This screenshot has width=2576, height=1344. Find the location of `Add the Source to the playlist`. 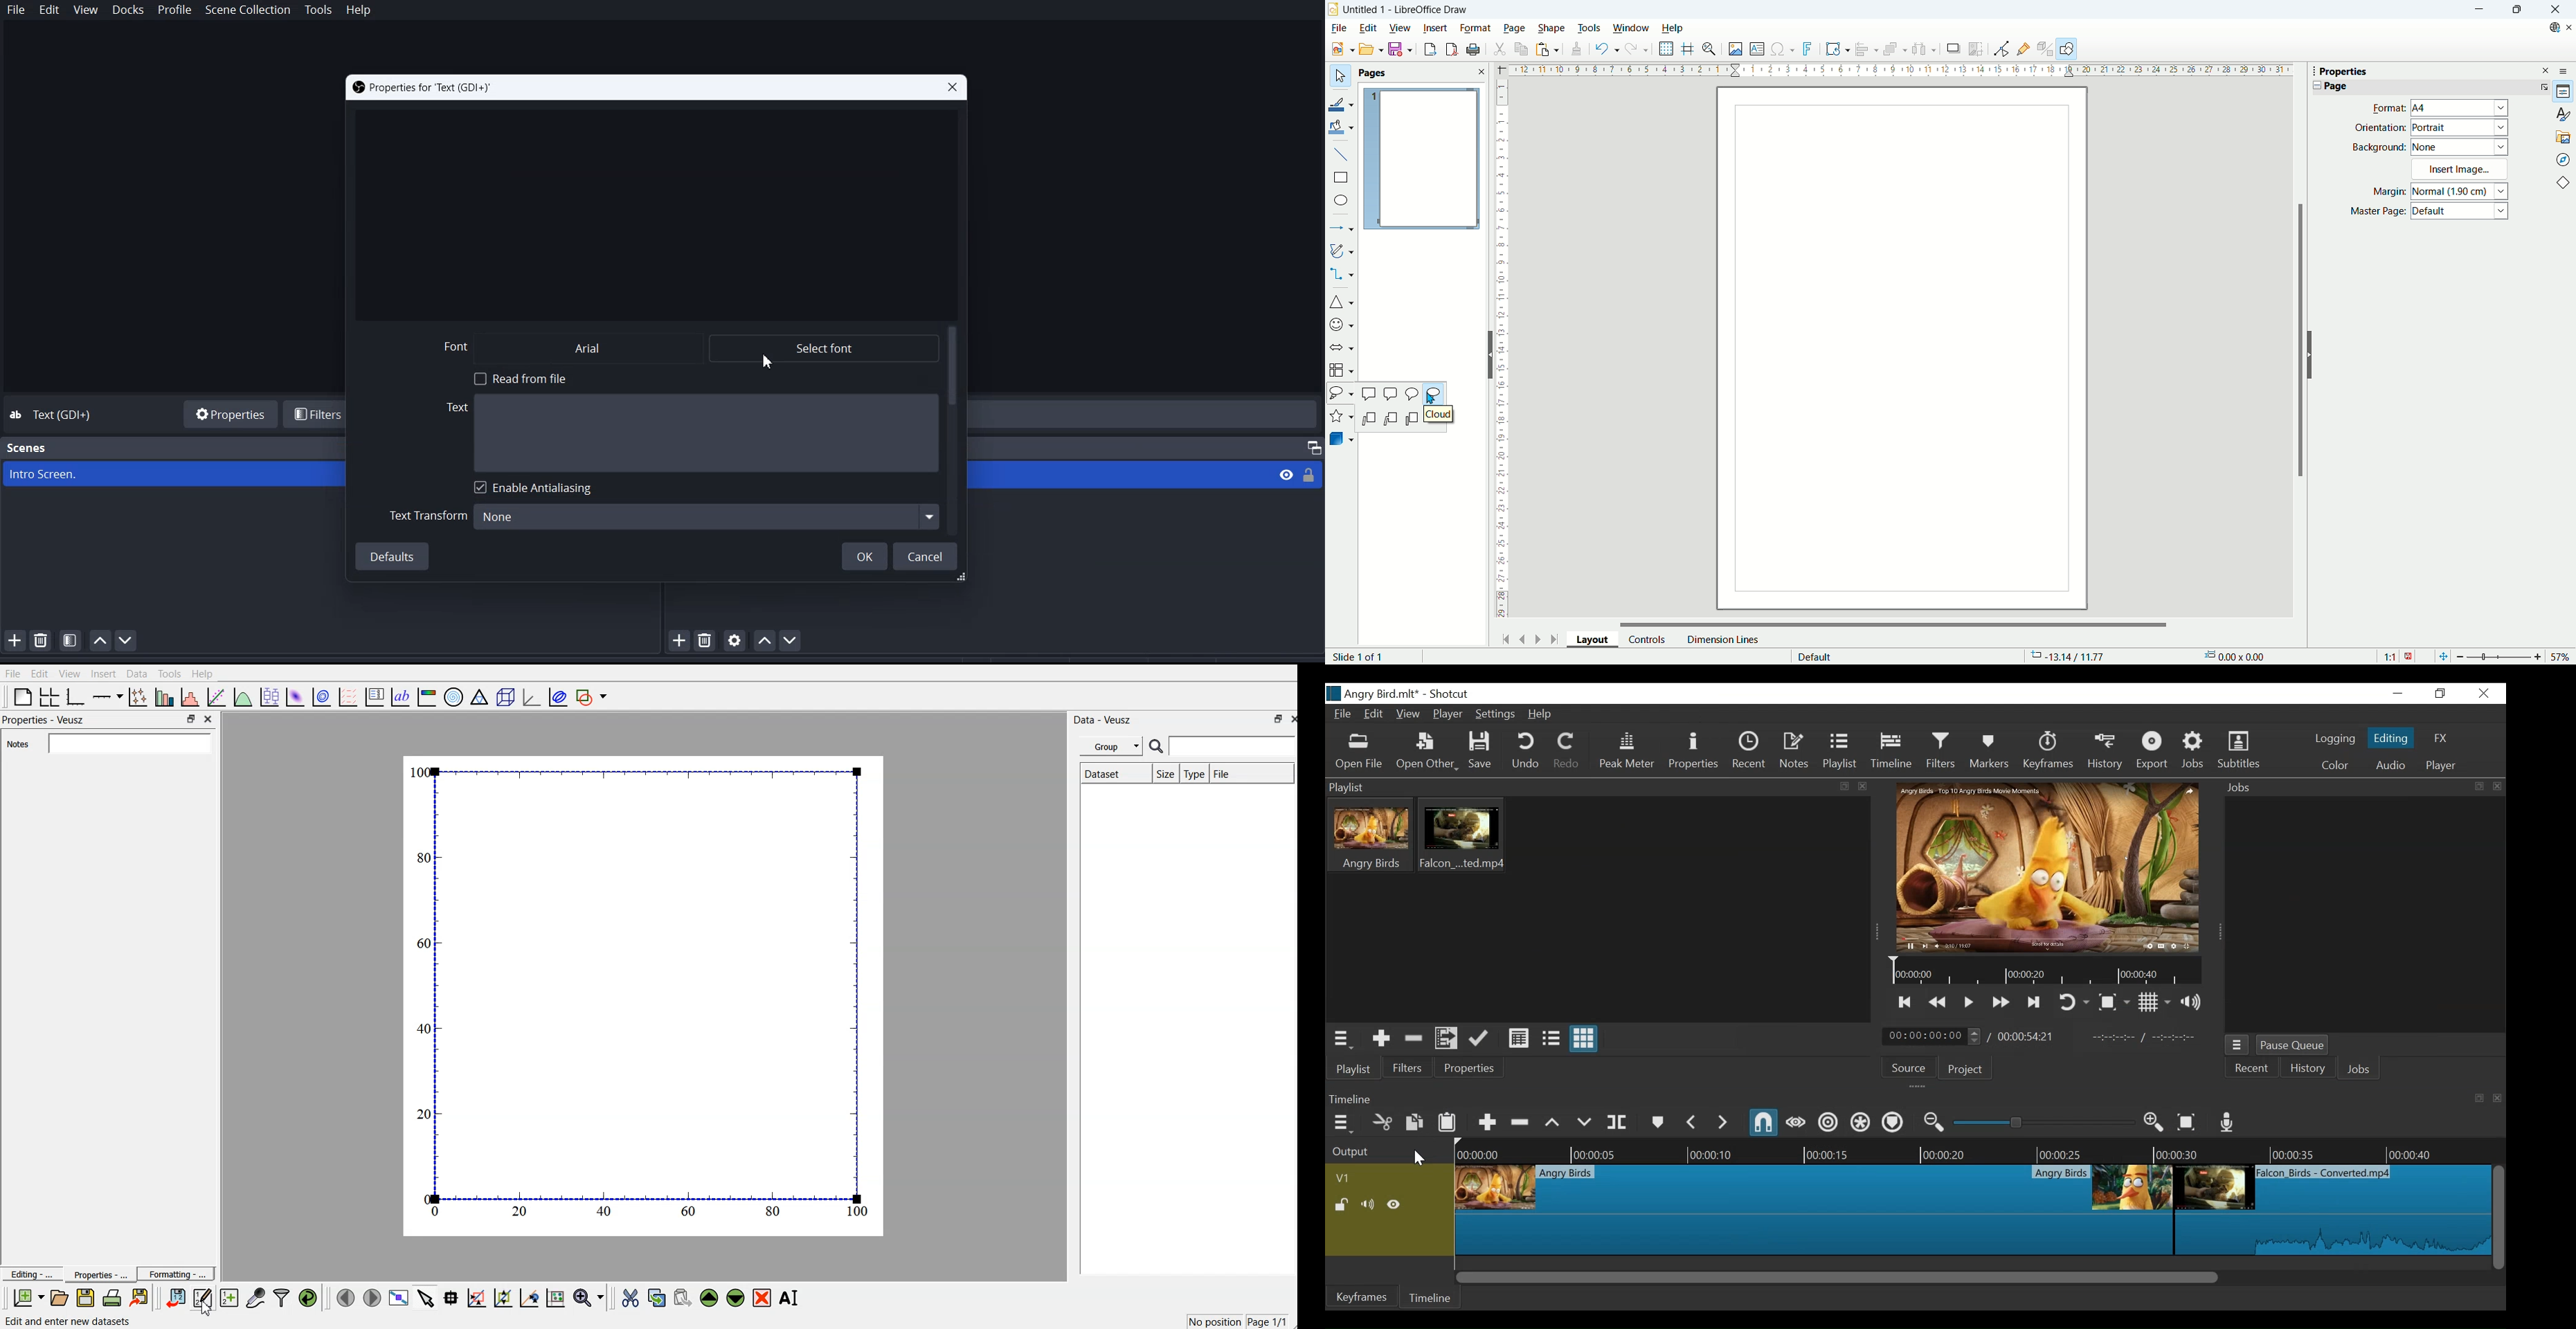

Add the Source to the playlist is located at coordinates (1380, 1039).